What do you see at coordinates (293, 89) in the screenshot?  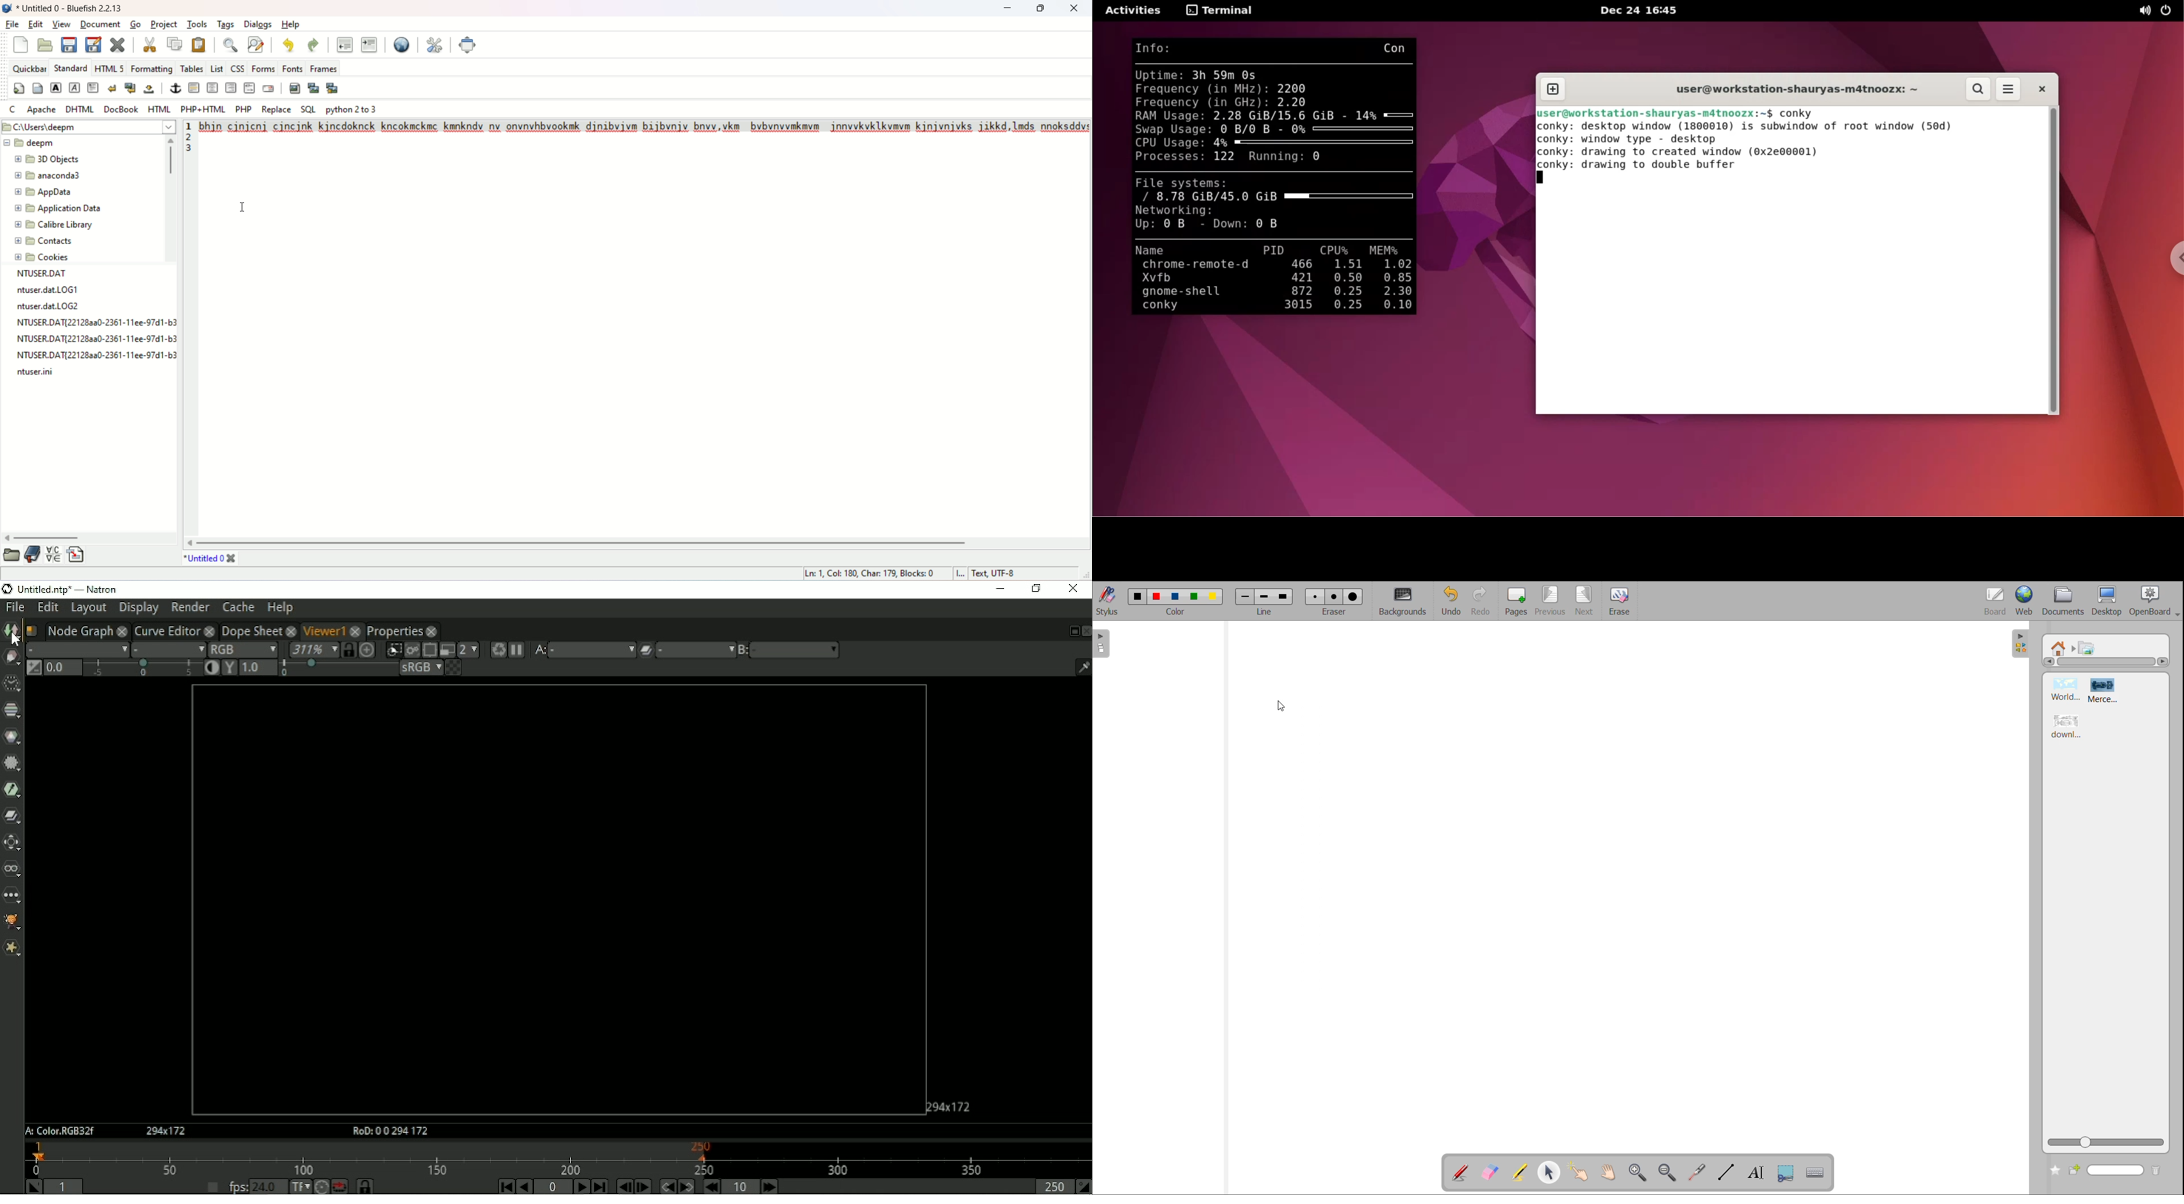 I see `insert images` at bounding box center [293, 89].